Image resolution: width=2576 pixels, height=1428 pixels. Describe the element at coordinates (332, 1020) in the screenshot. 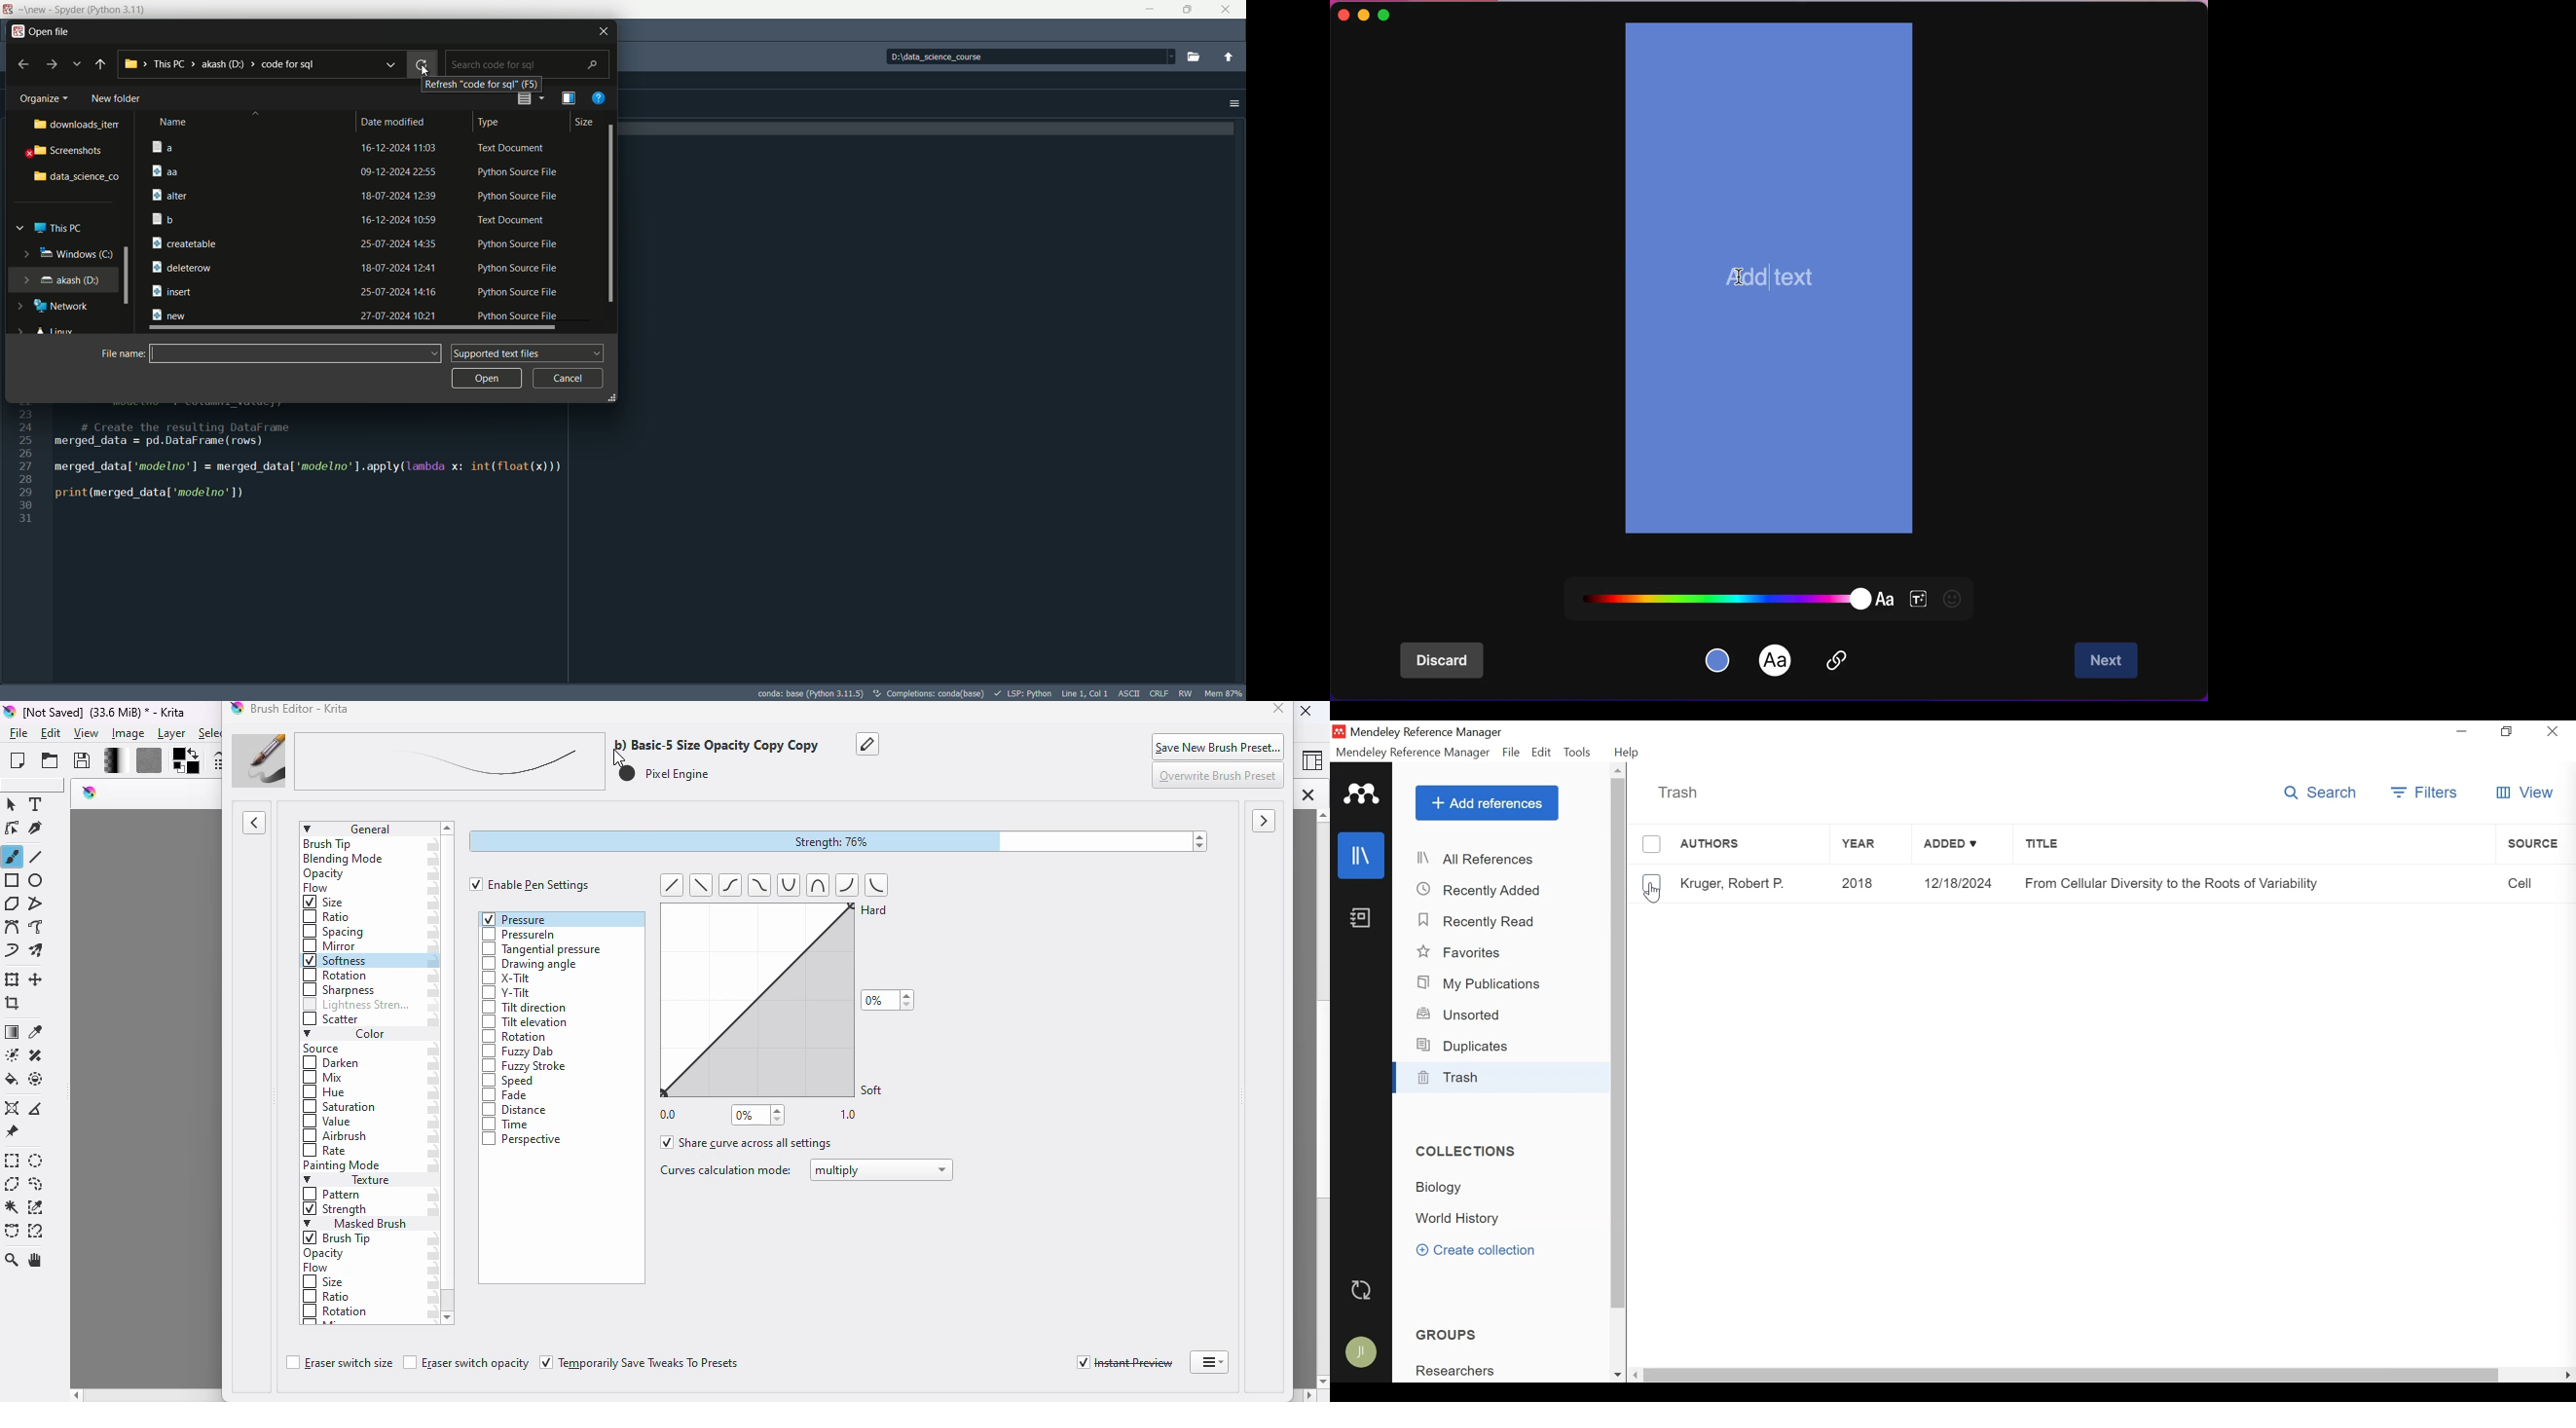

I see `scatter` at that location.